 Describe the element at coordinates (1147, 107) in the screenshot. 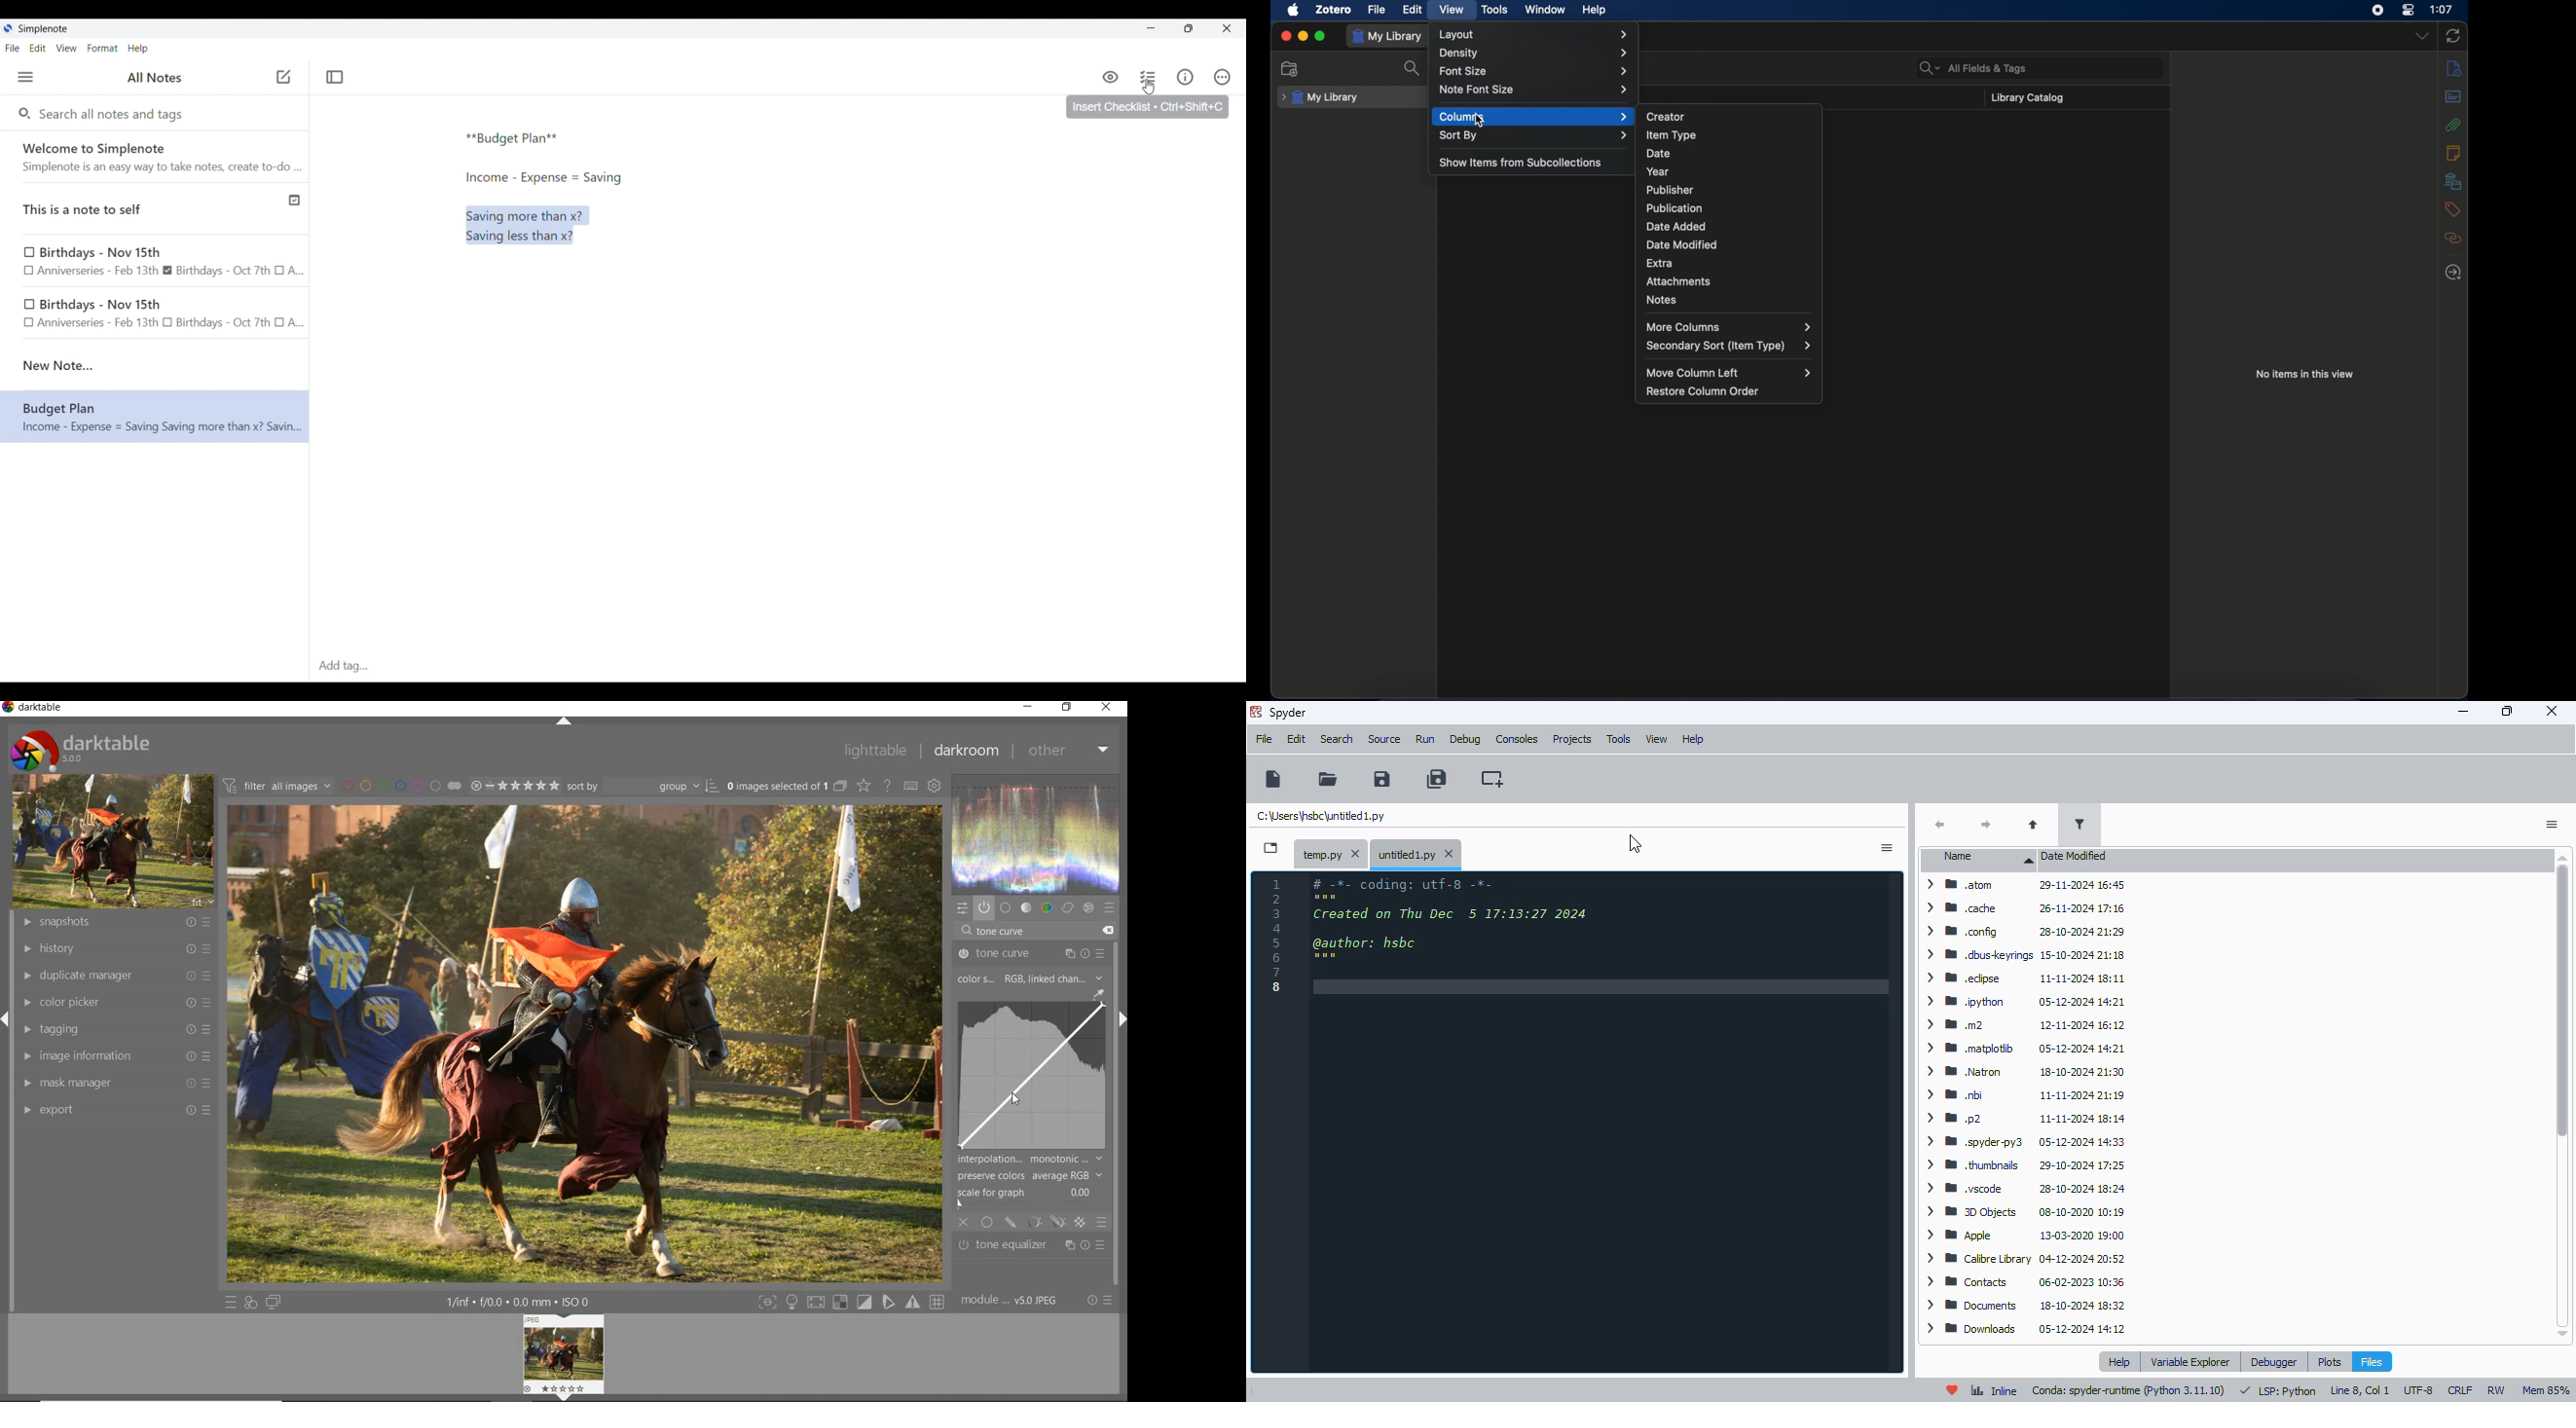

I see `Description of selected icon` at that location.